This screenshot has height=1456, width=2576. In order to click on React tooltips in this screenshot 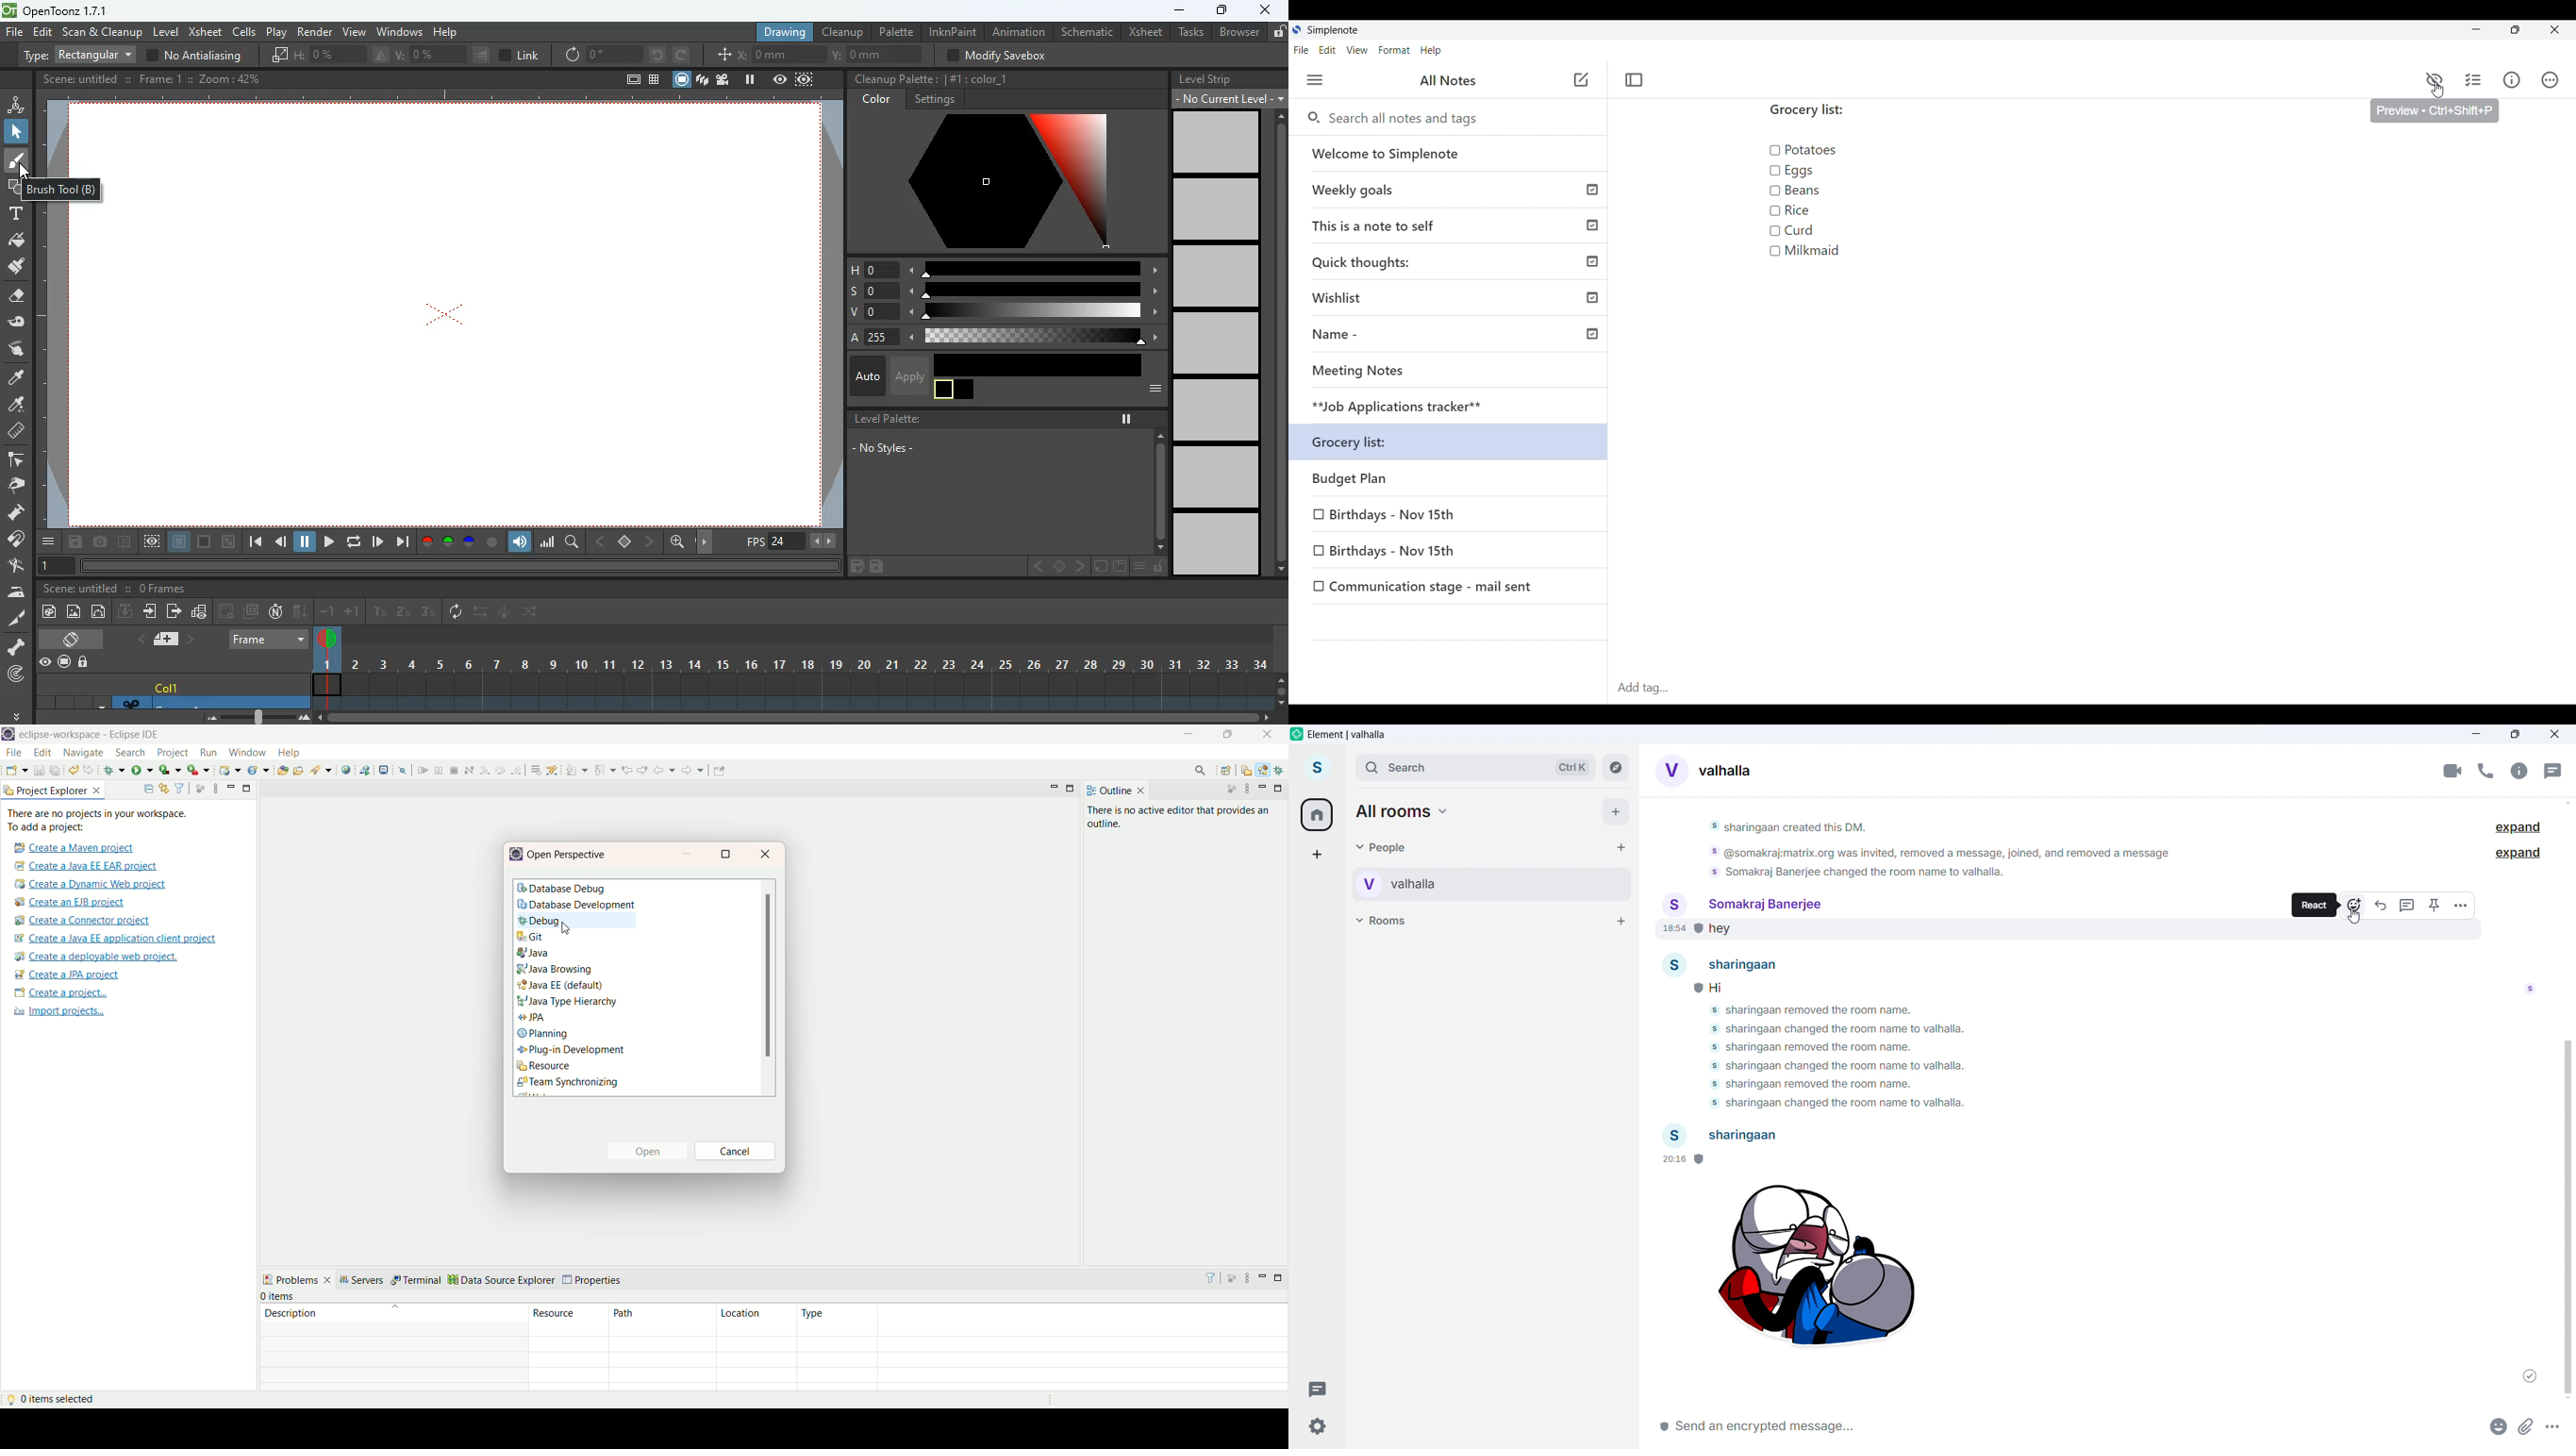, I will do `click(2315, 906)`.